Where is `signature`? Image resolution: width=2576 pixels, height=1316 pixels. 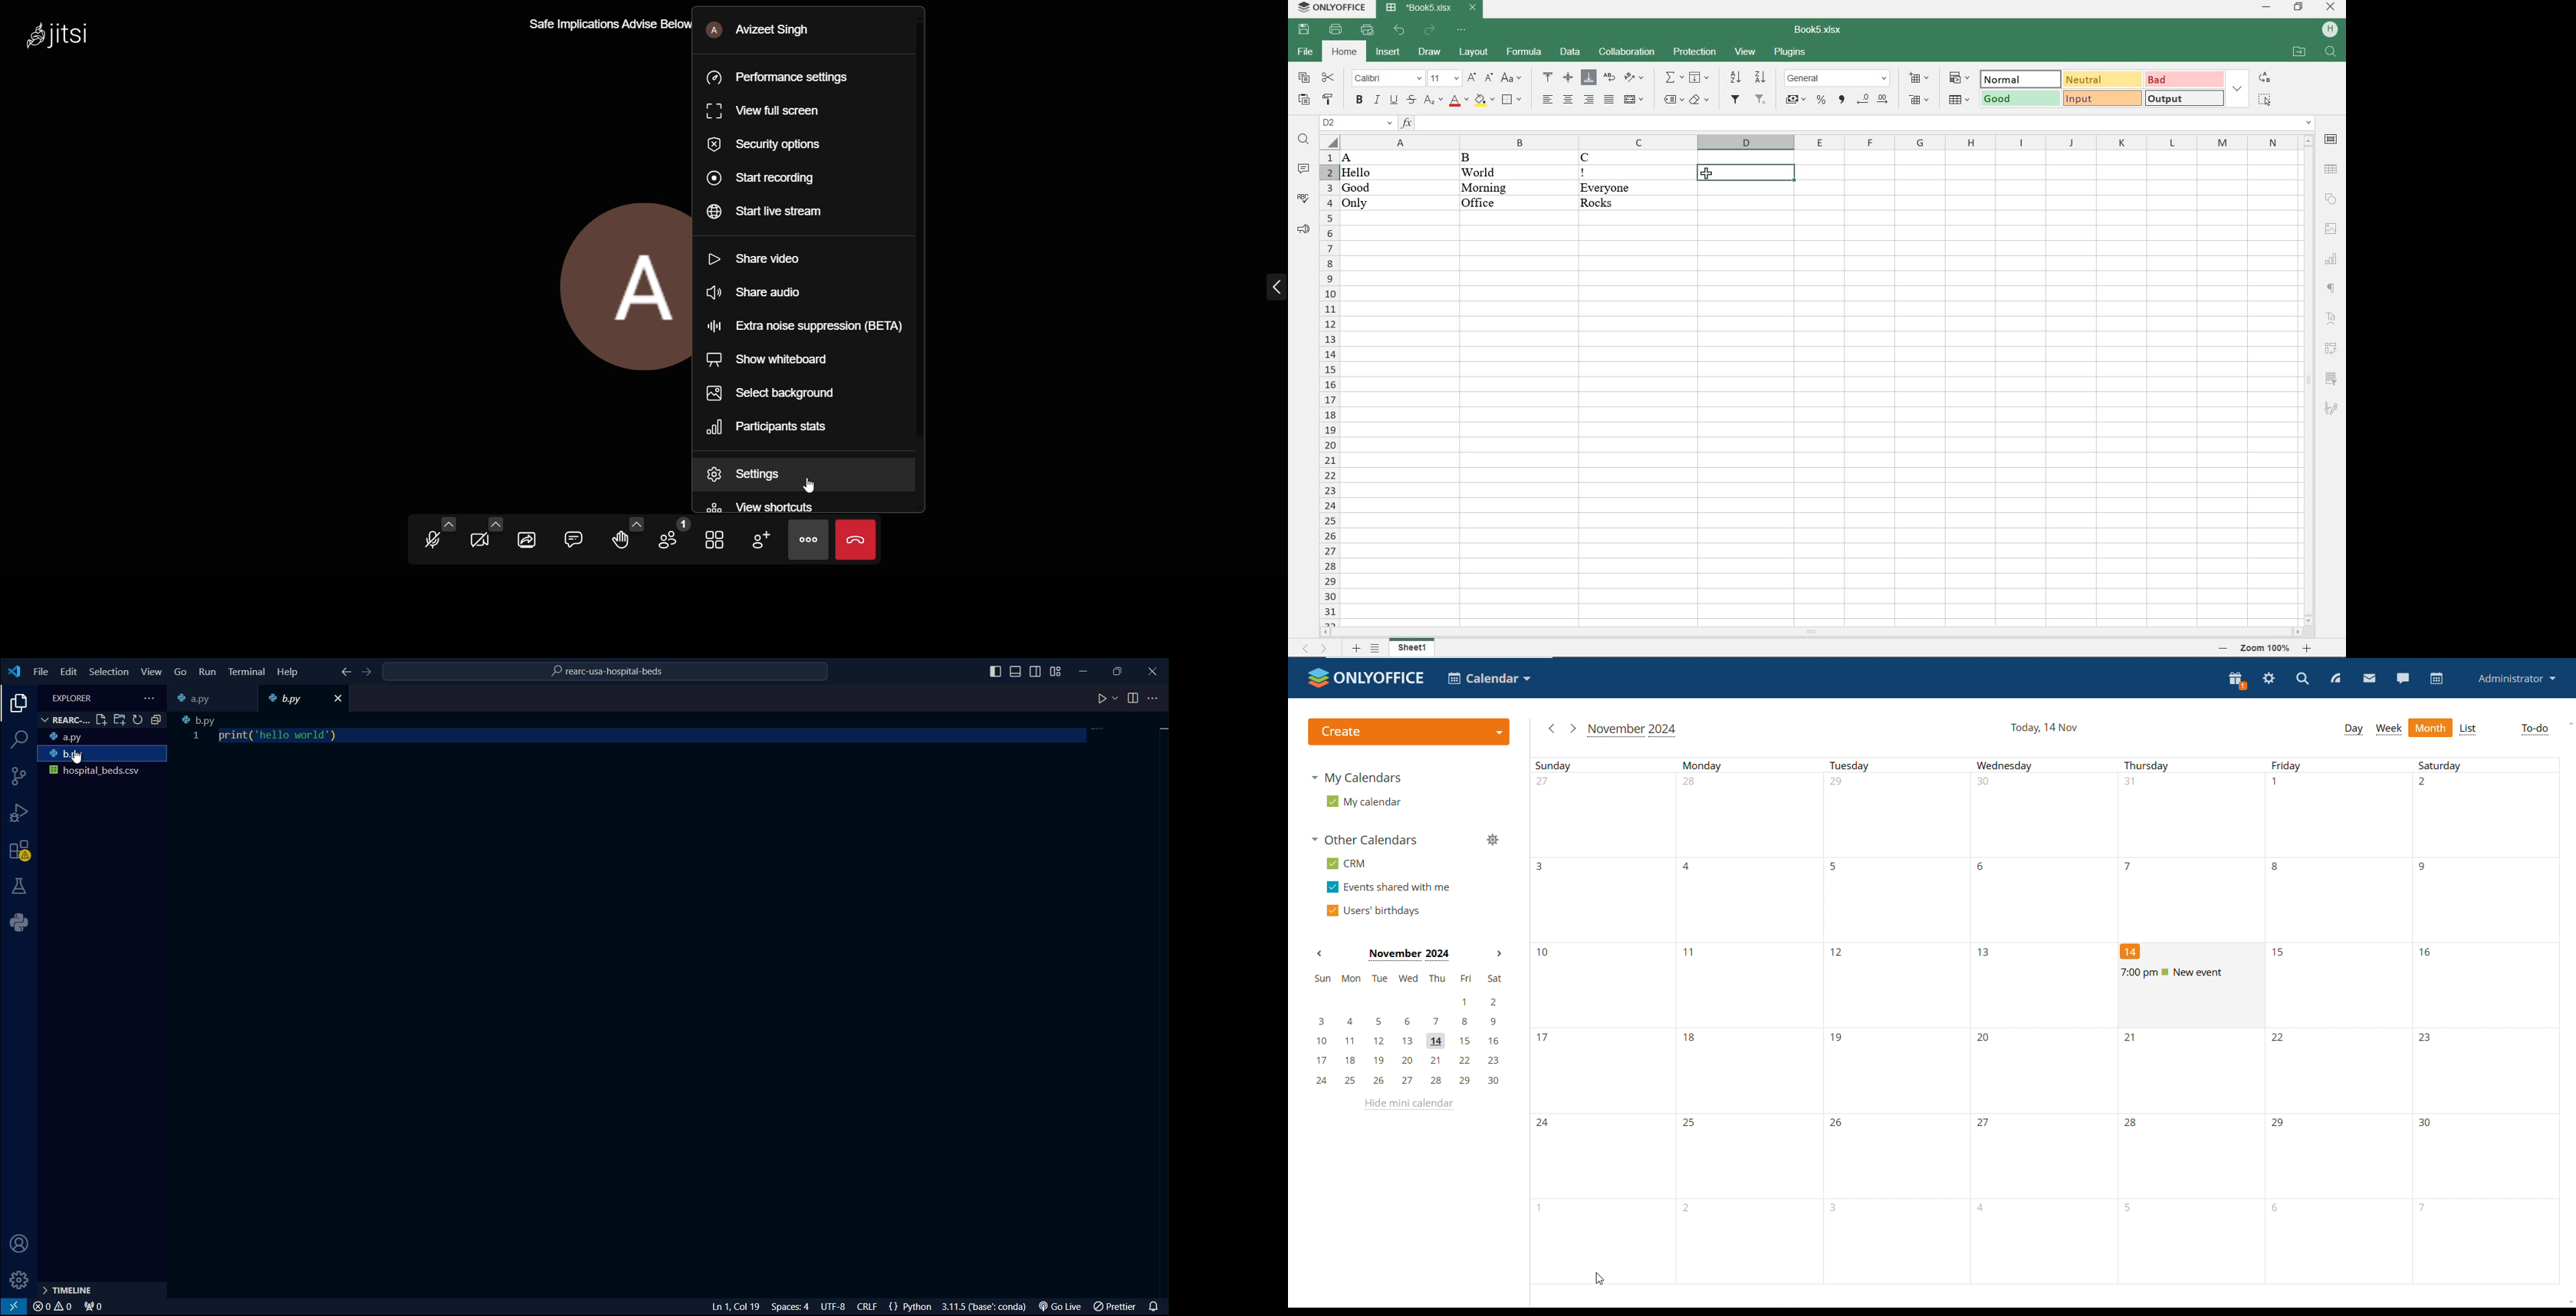
signature is located at coordinates (2333, 406).